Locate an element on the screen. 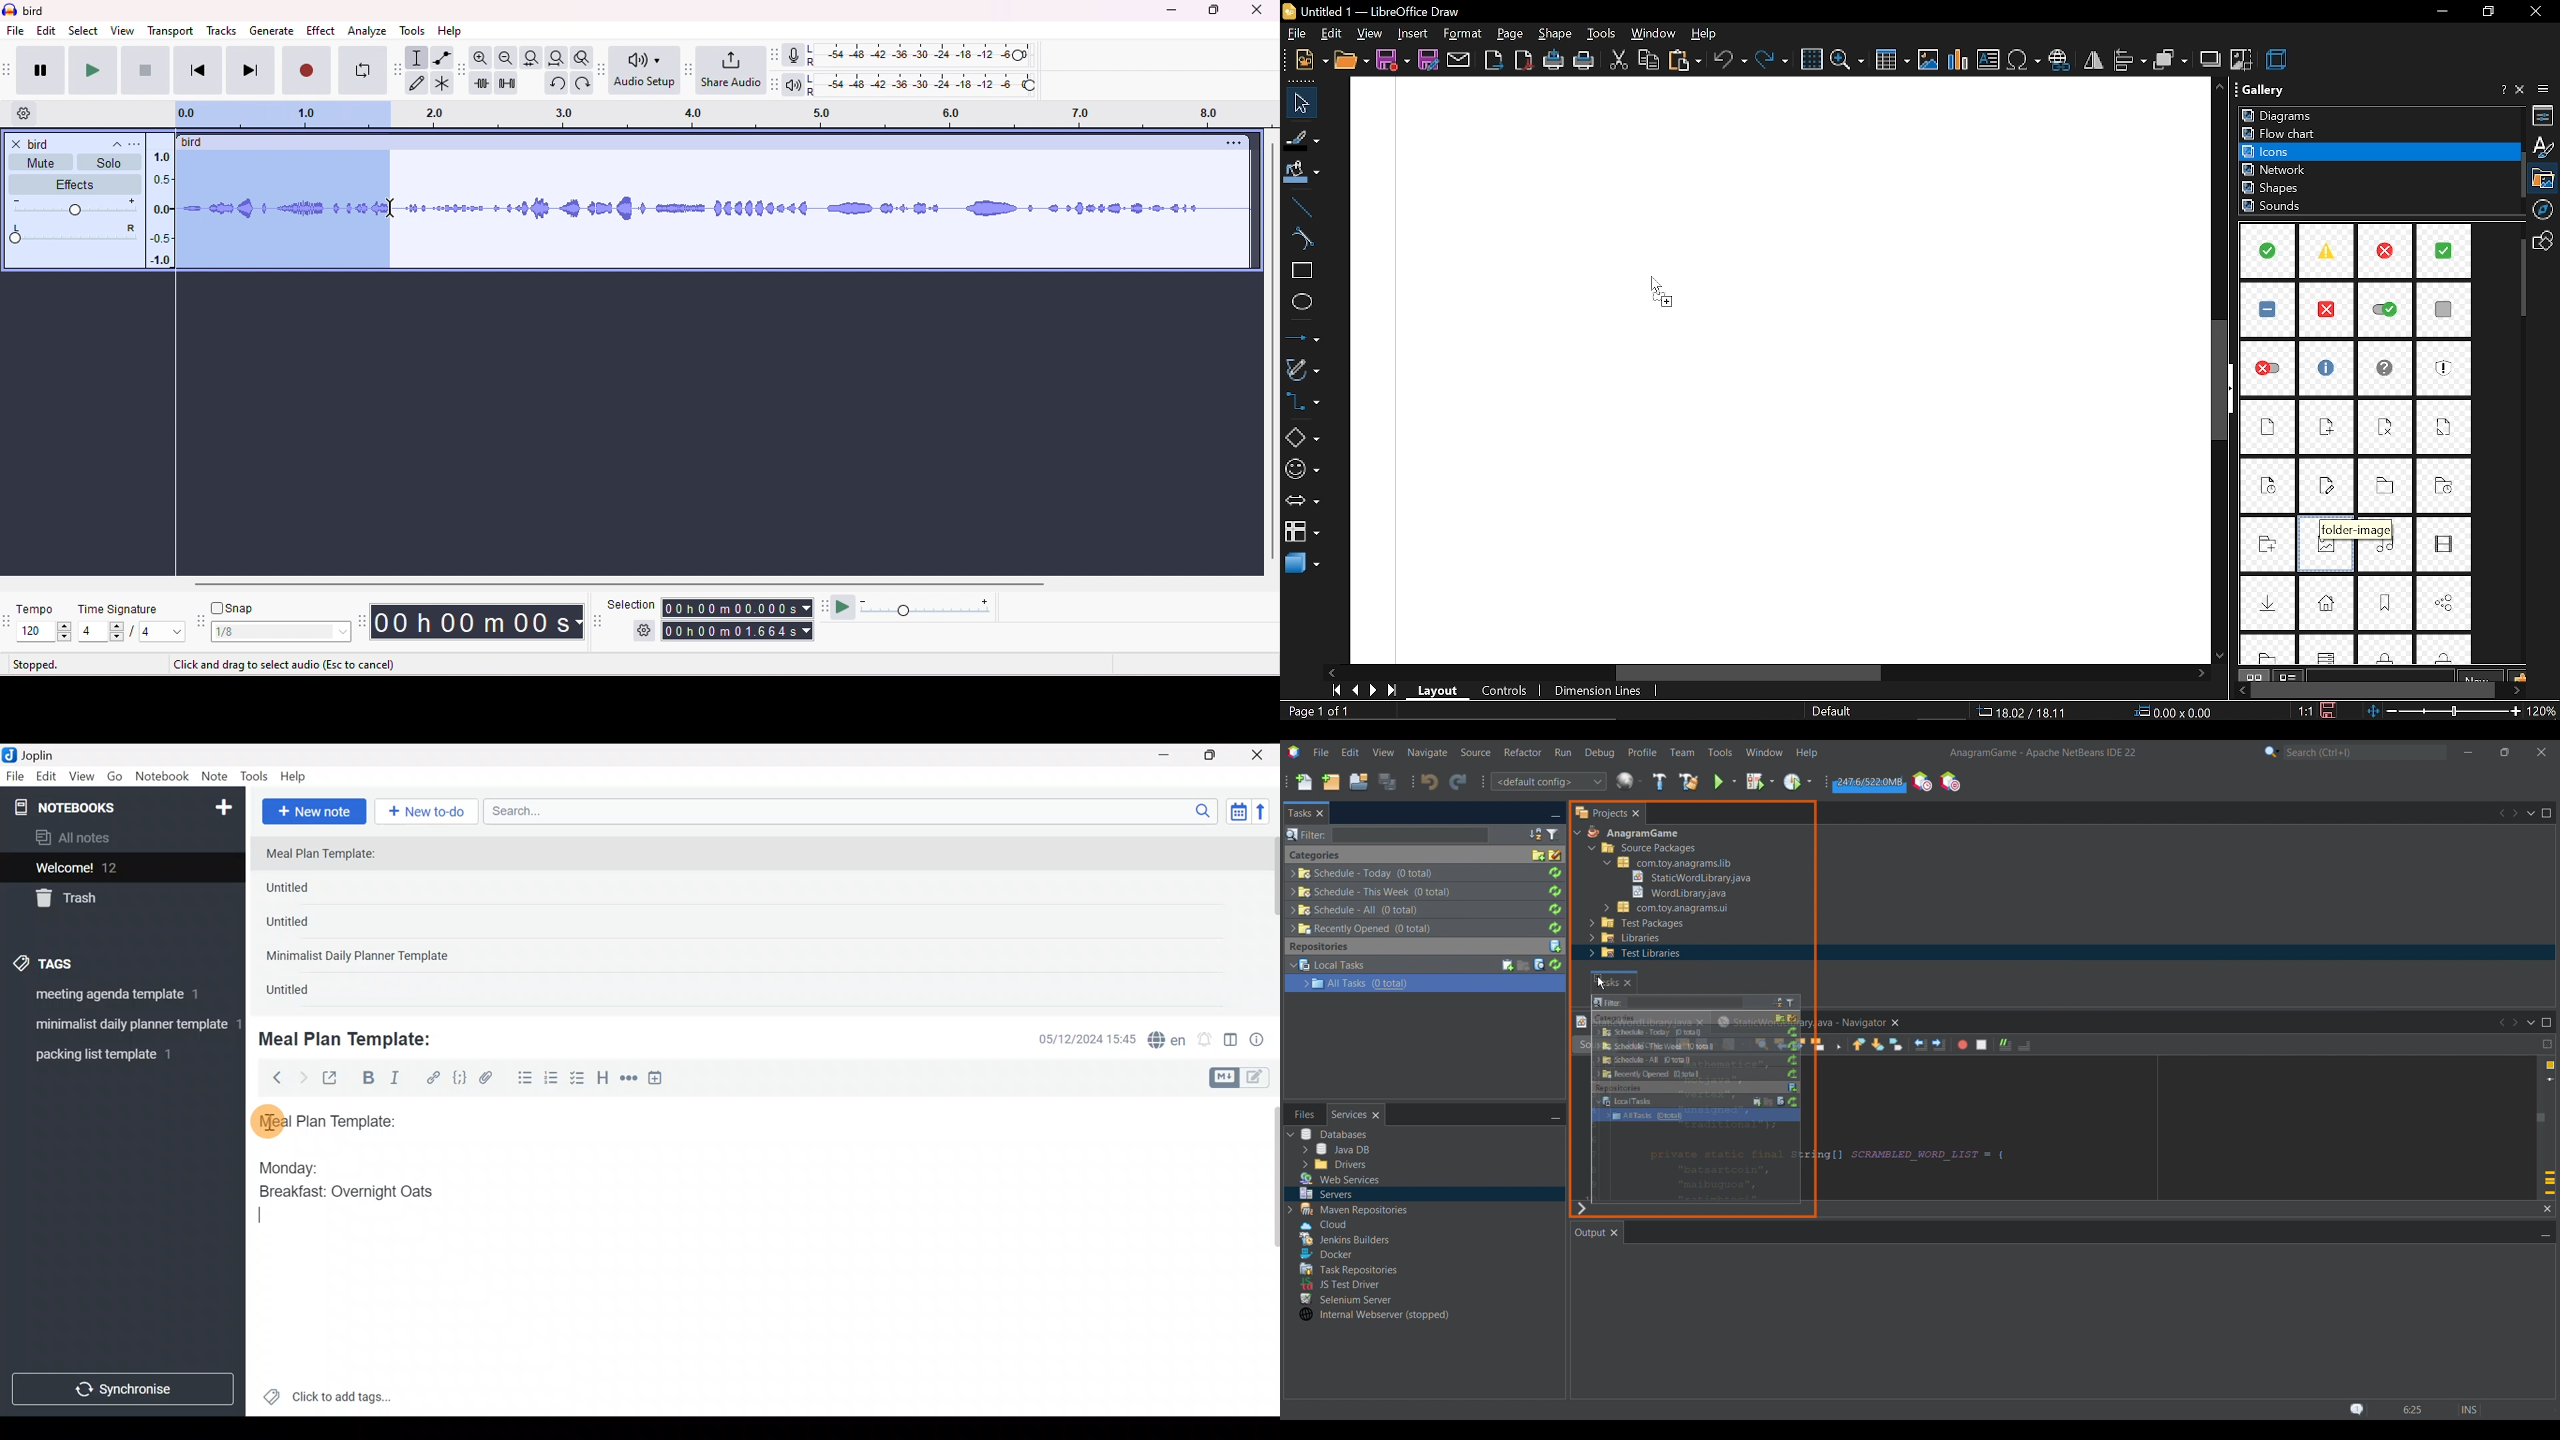 This screenshot has width=2576, height=1456. horizontal scrollbar is located at coordinates (1910, 673).